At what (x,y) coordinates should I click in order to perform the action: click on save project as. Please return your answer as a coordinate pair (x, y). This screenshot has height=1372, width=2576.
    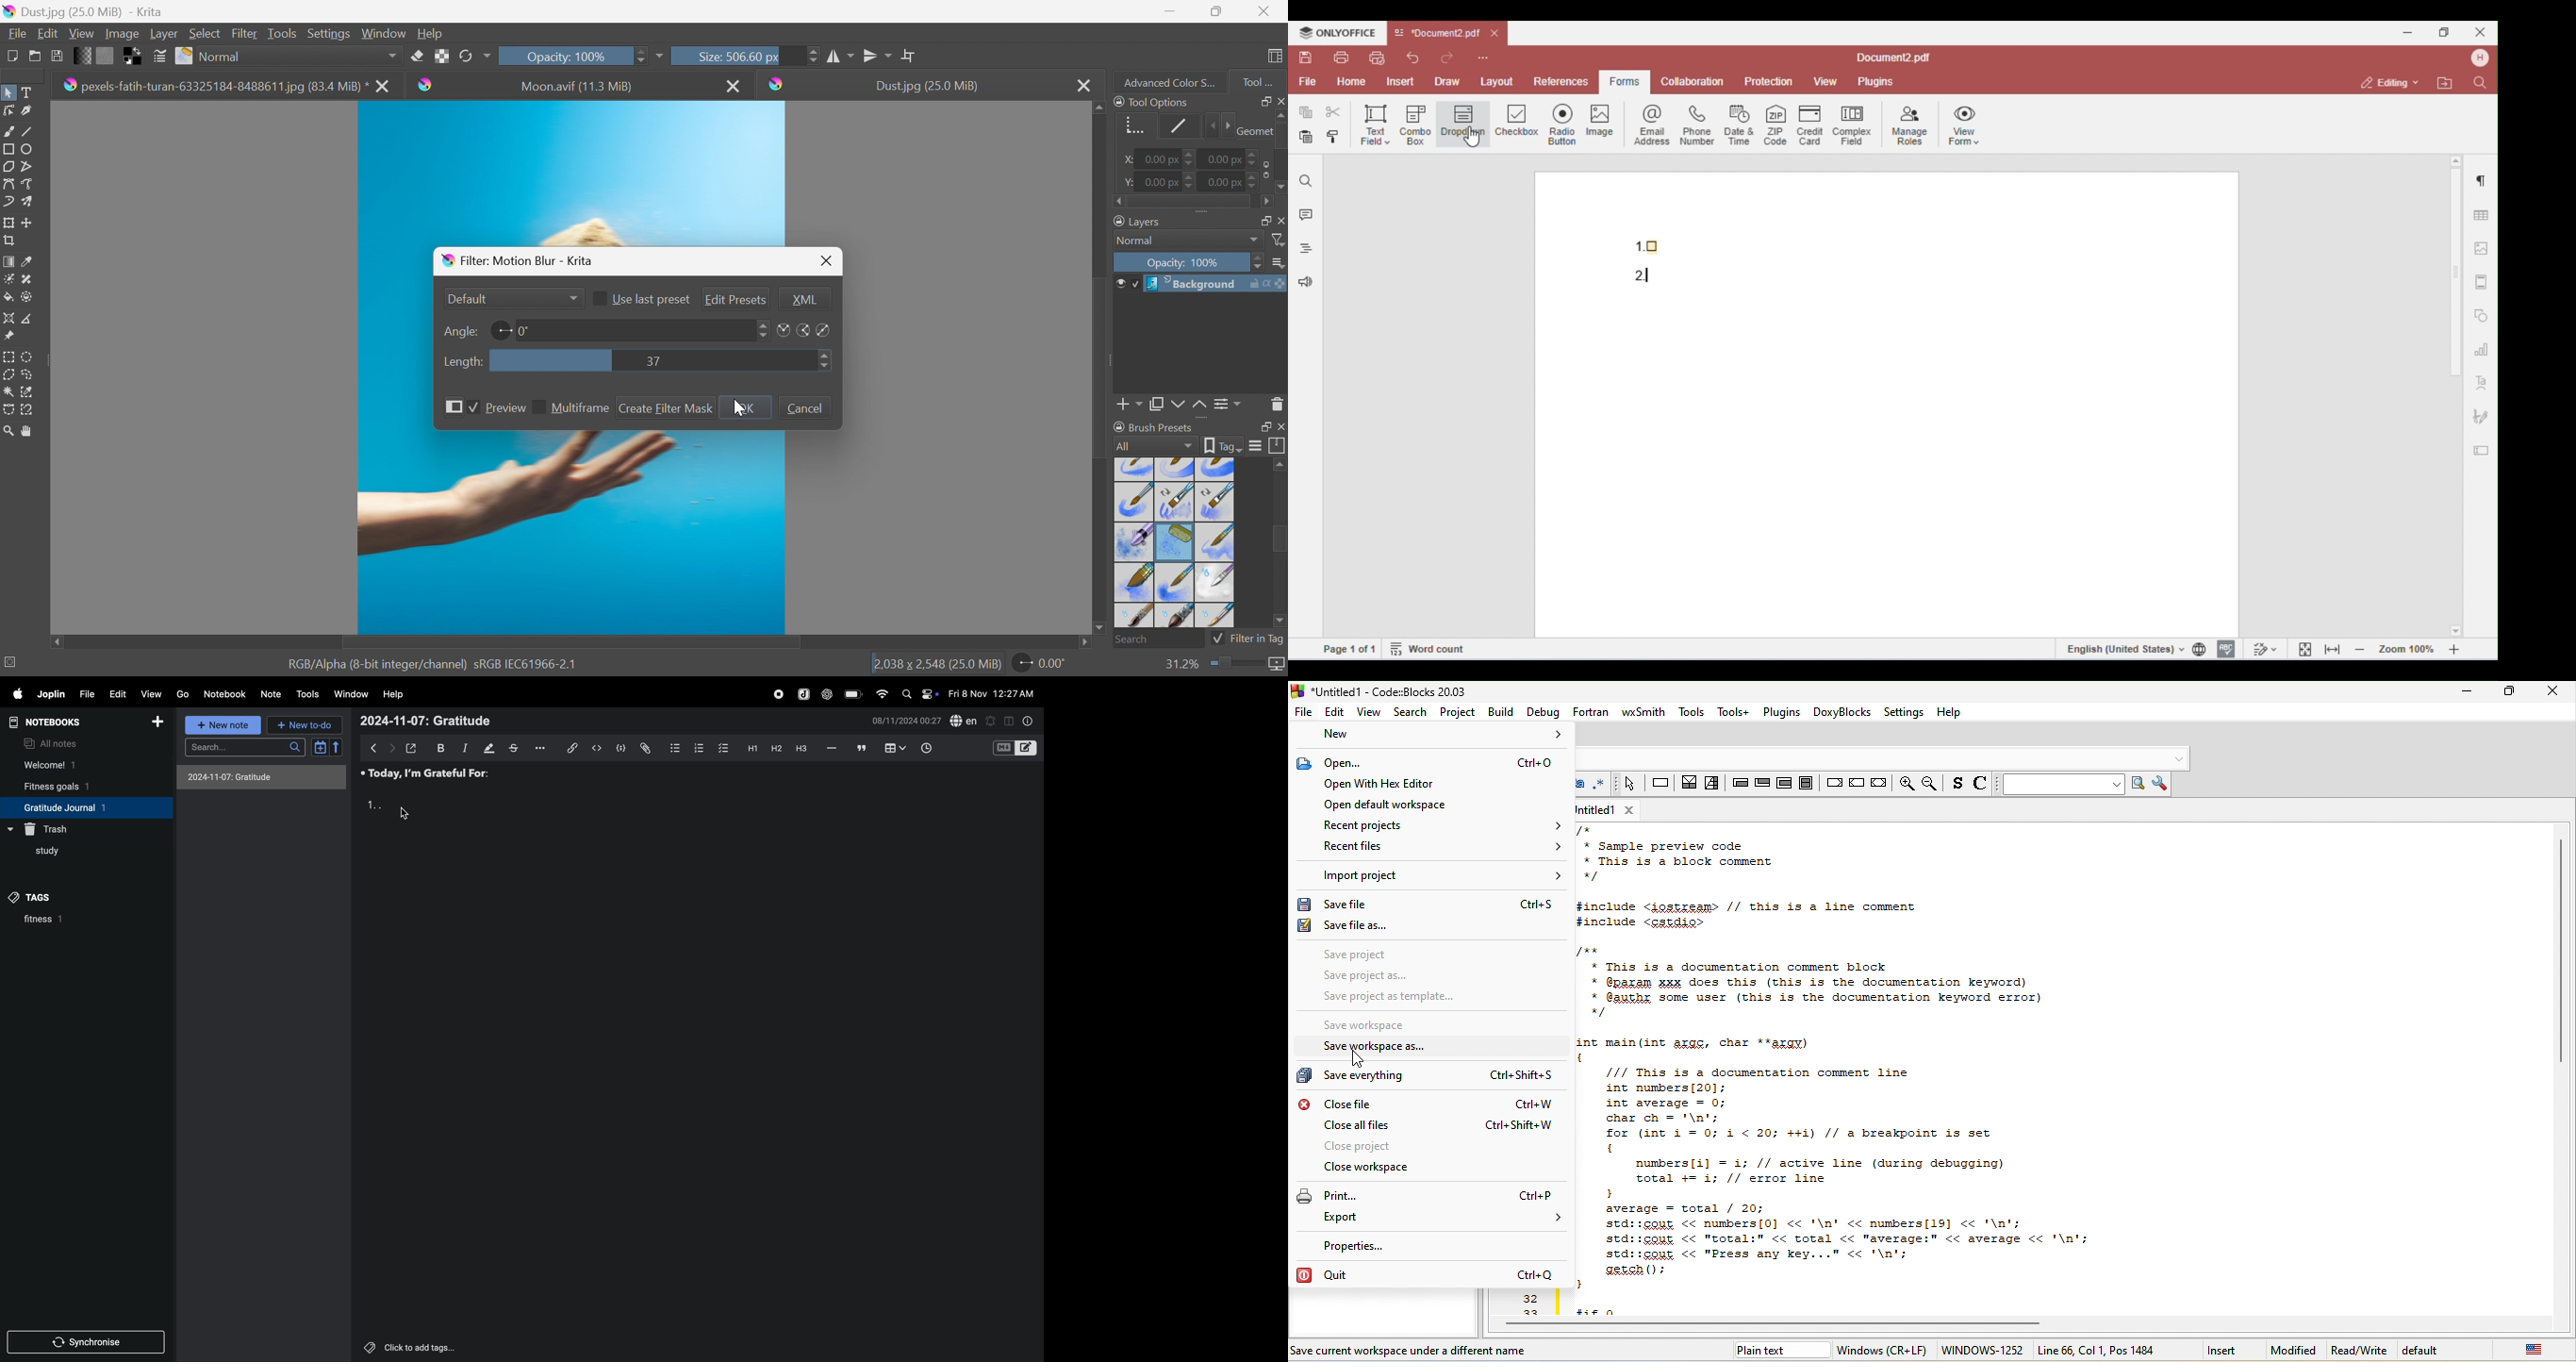
    Looking at the image, I should click on (1395, 976).